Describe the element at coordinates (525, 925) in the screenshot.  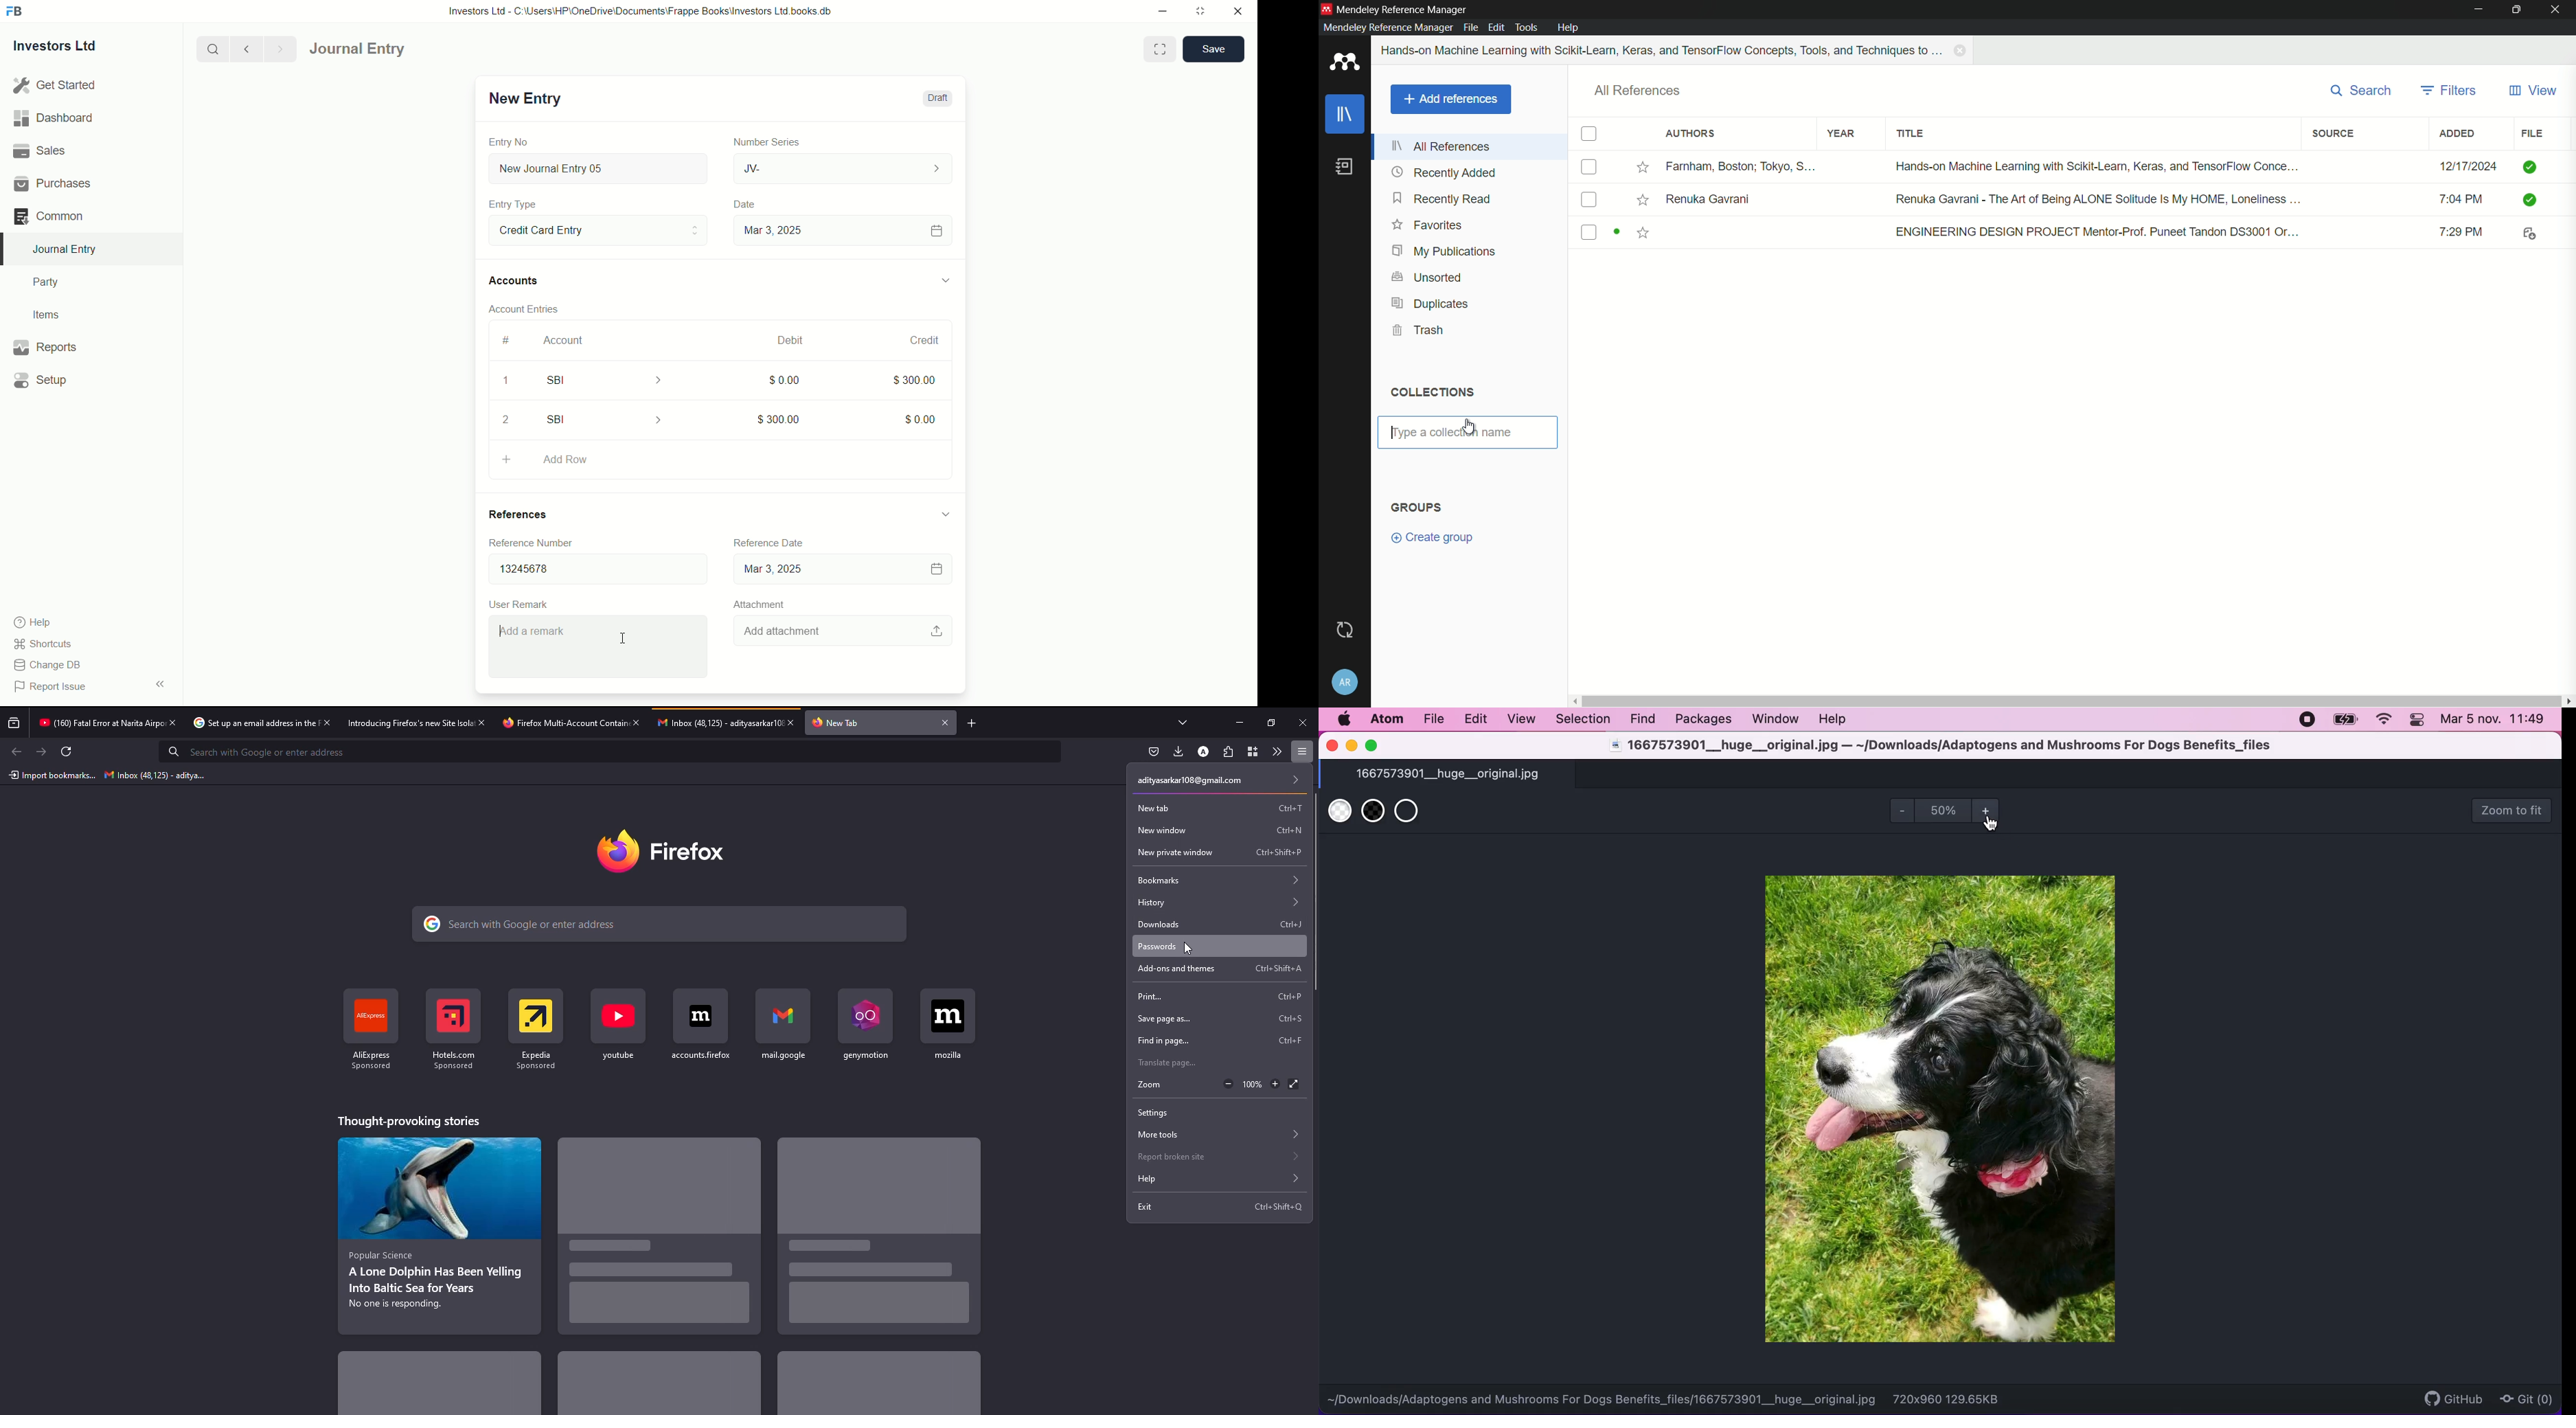
I see `search` at that location.